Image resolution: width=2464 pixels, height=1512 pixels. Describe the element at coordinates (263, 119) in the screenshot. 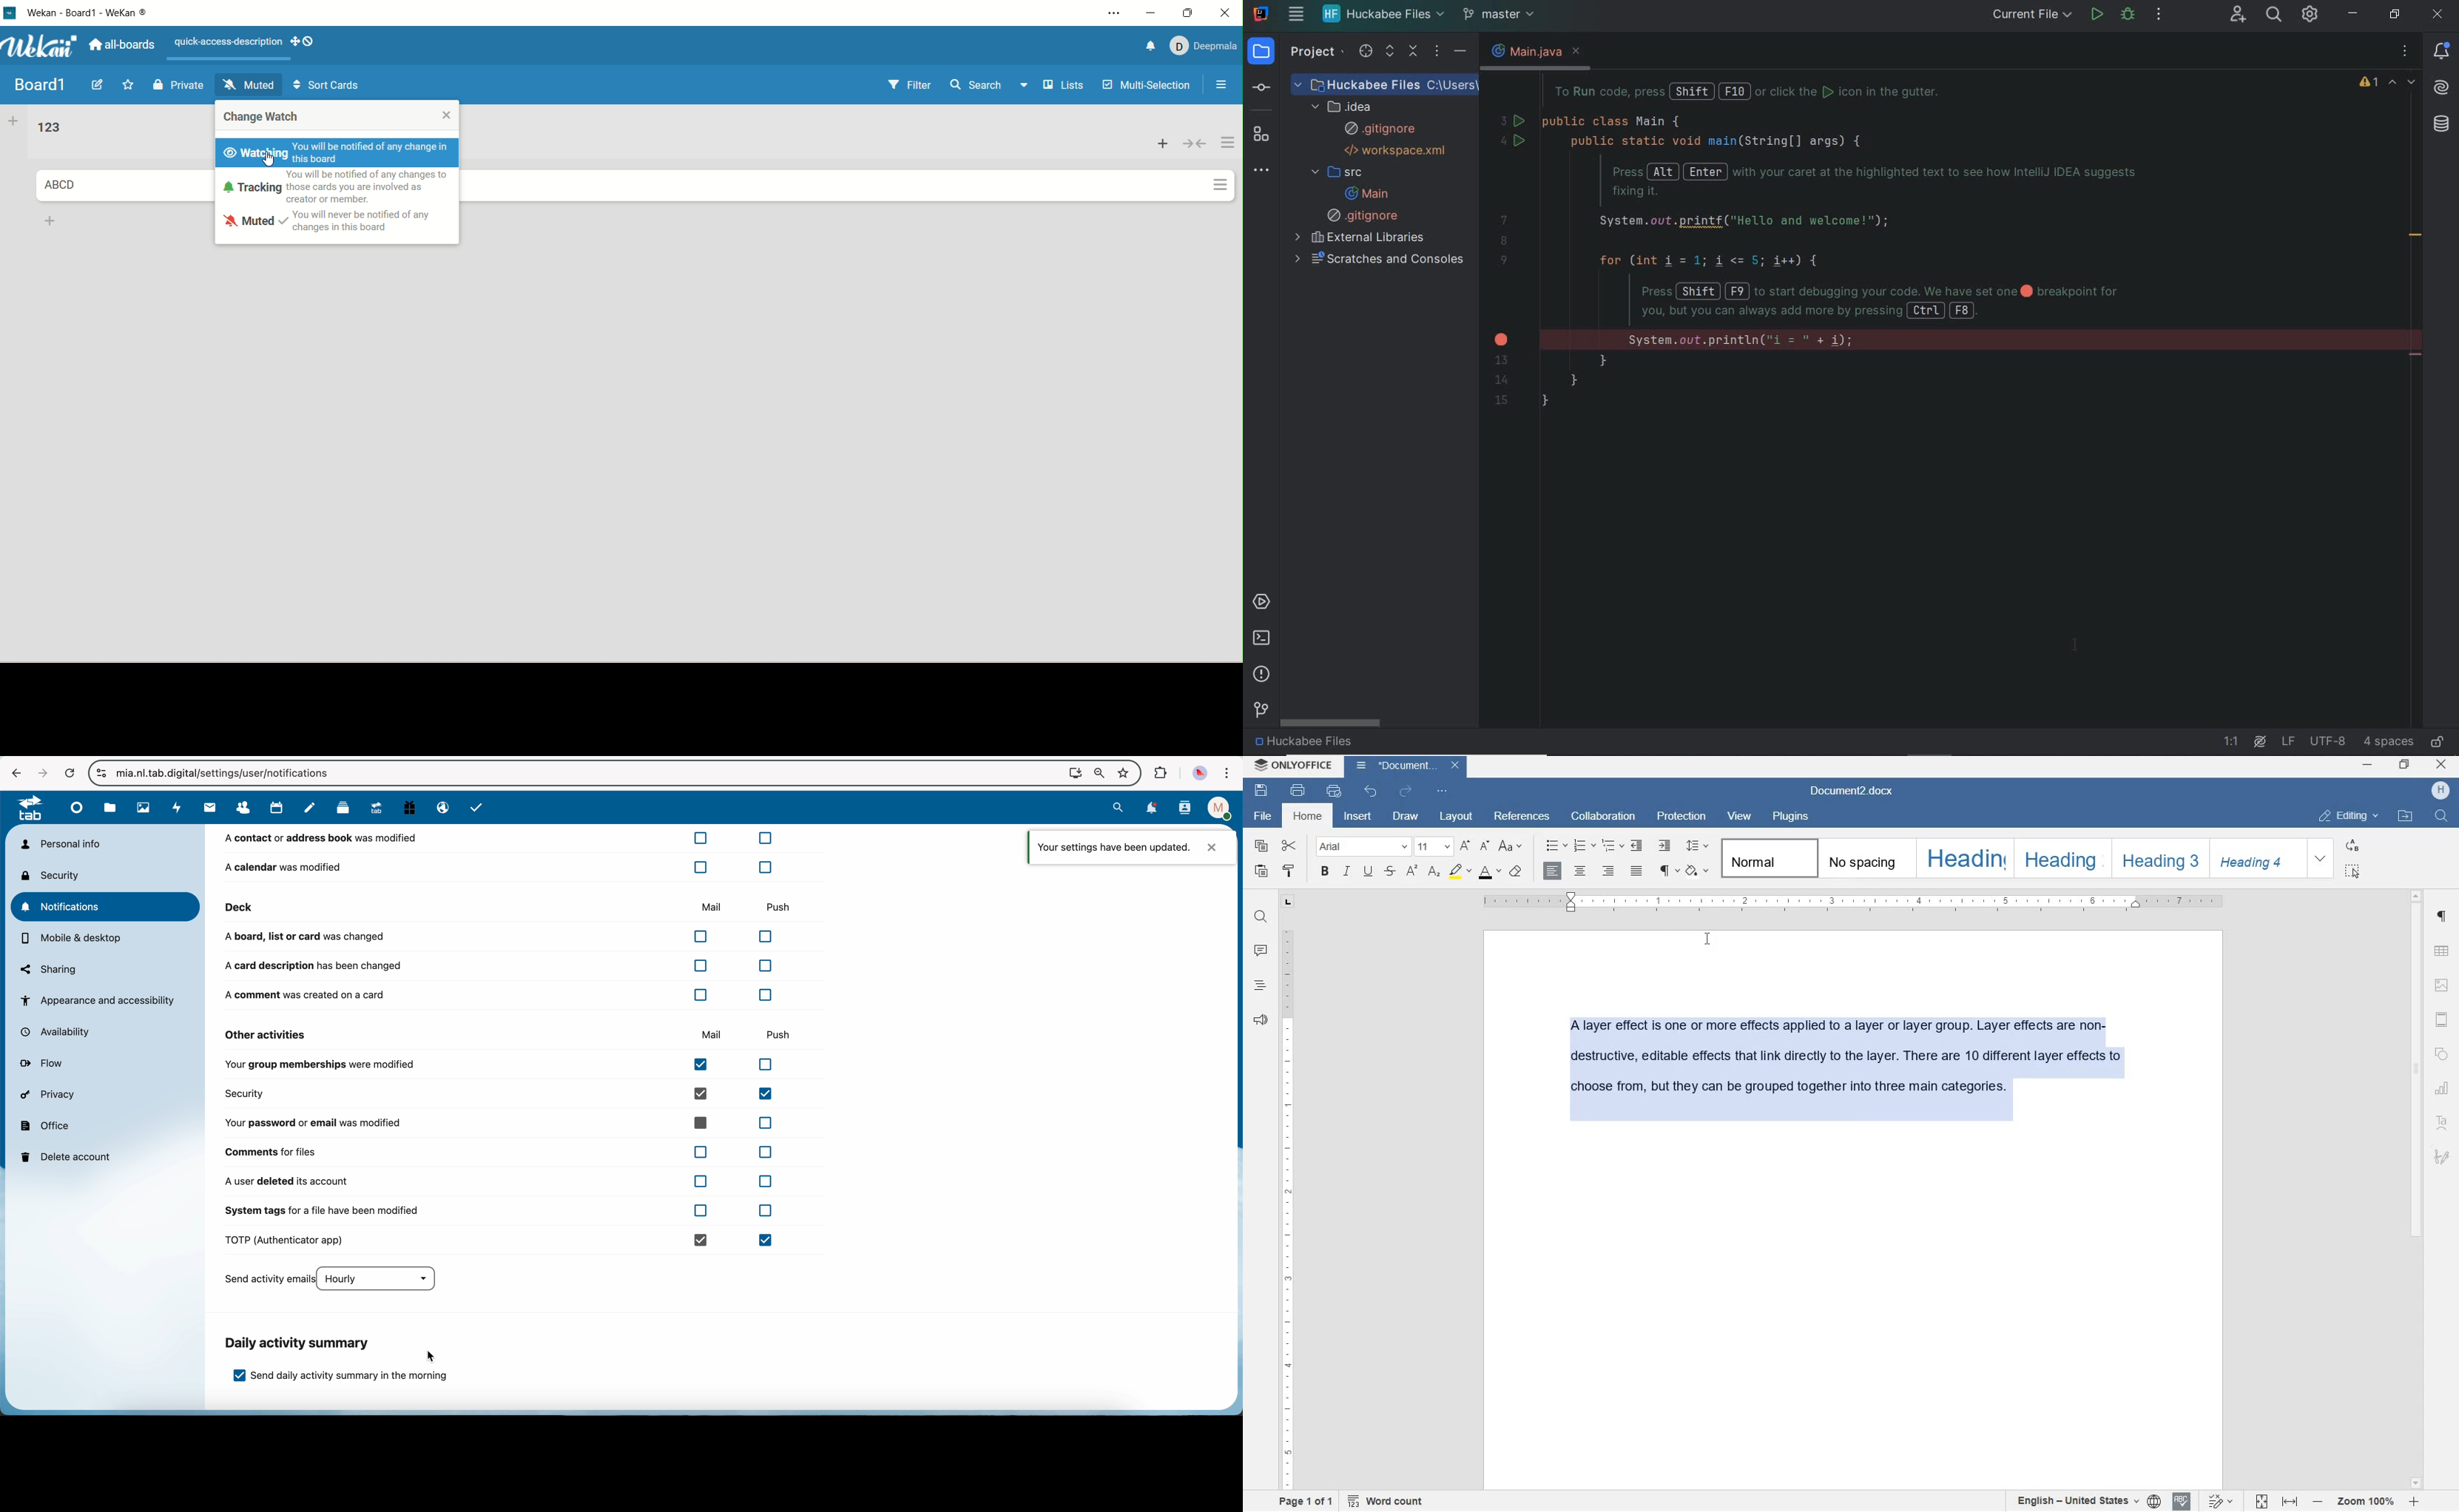

I see `change watch` at that location.